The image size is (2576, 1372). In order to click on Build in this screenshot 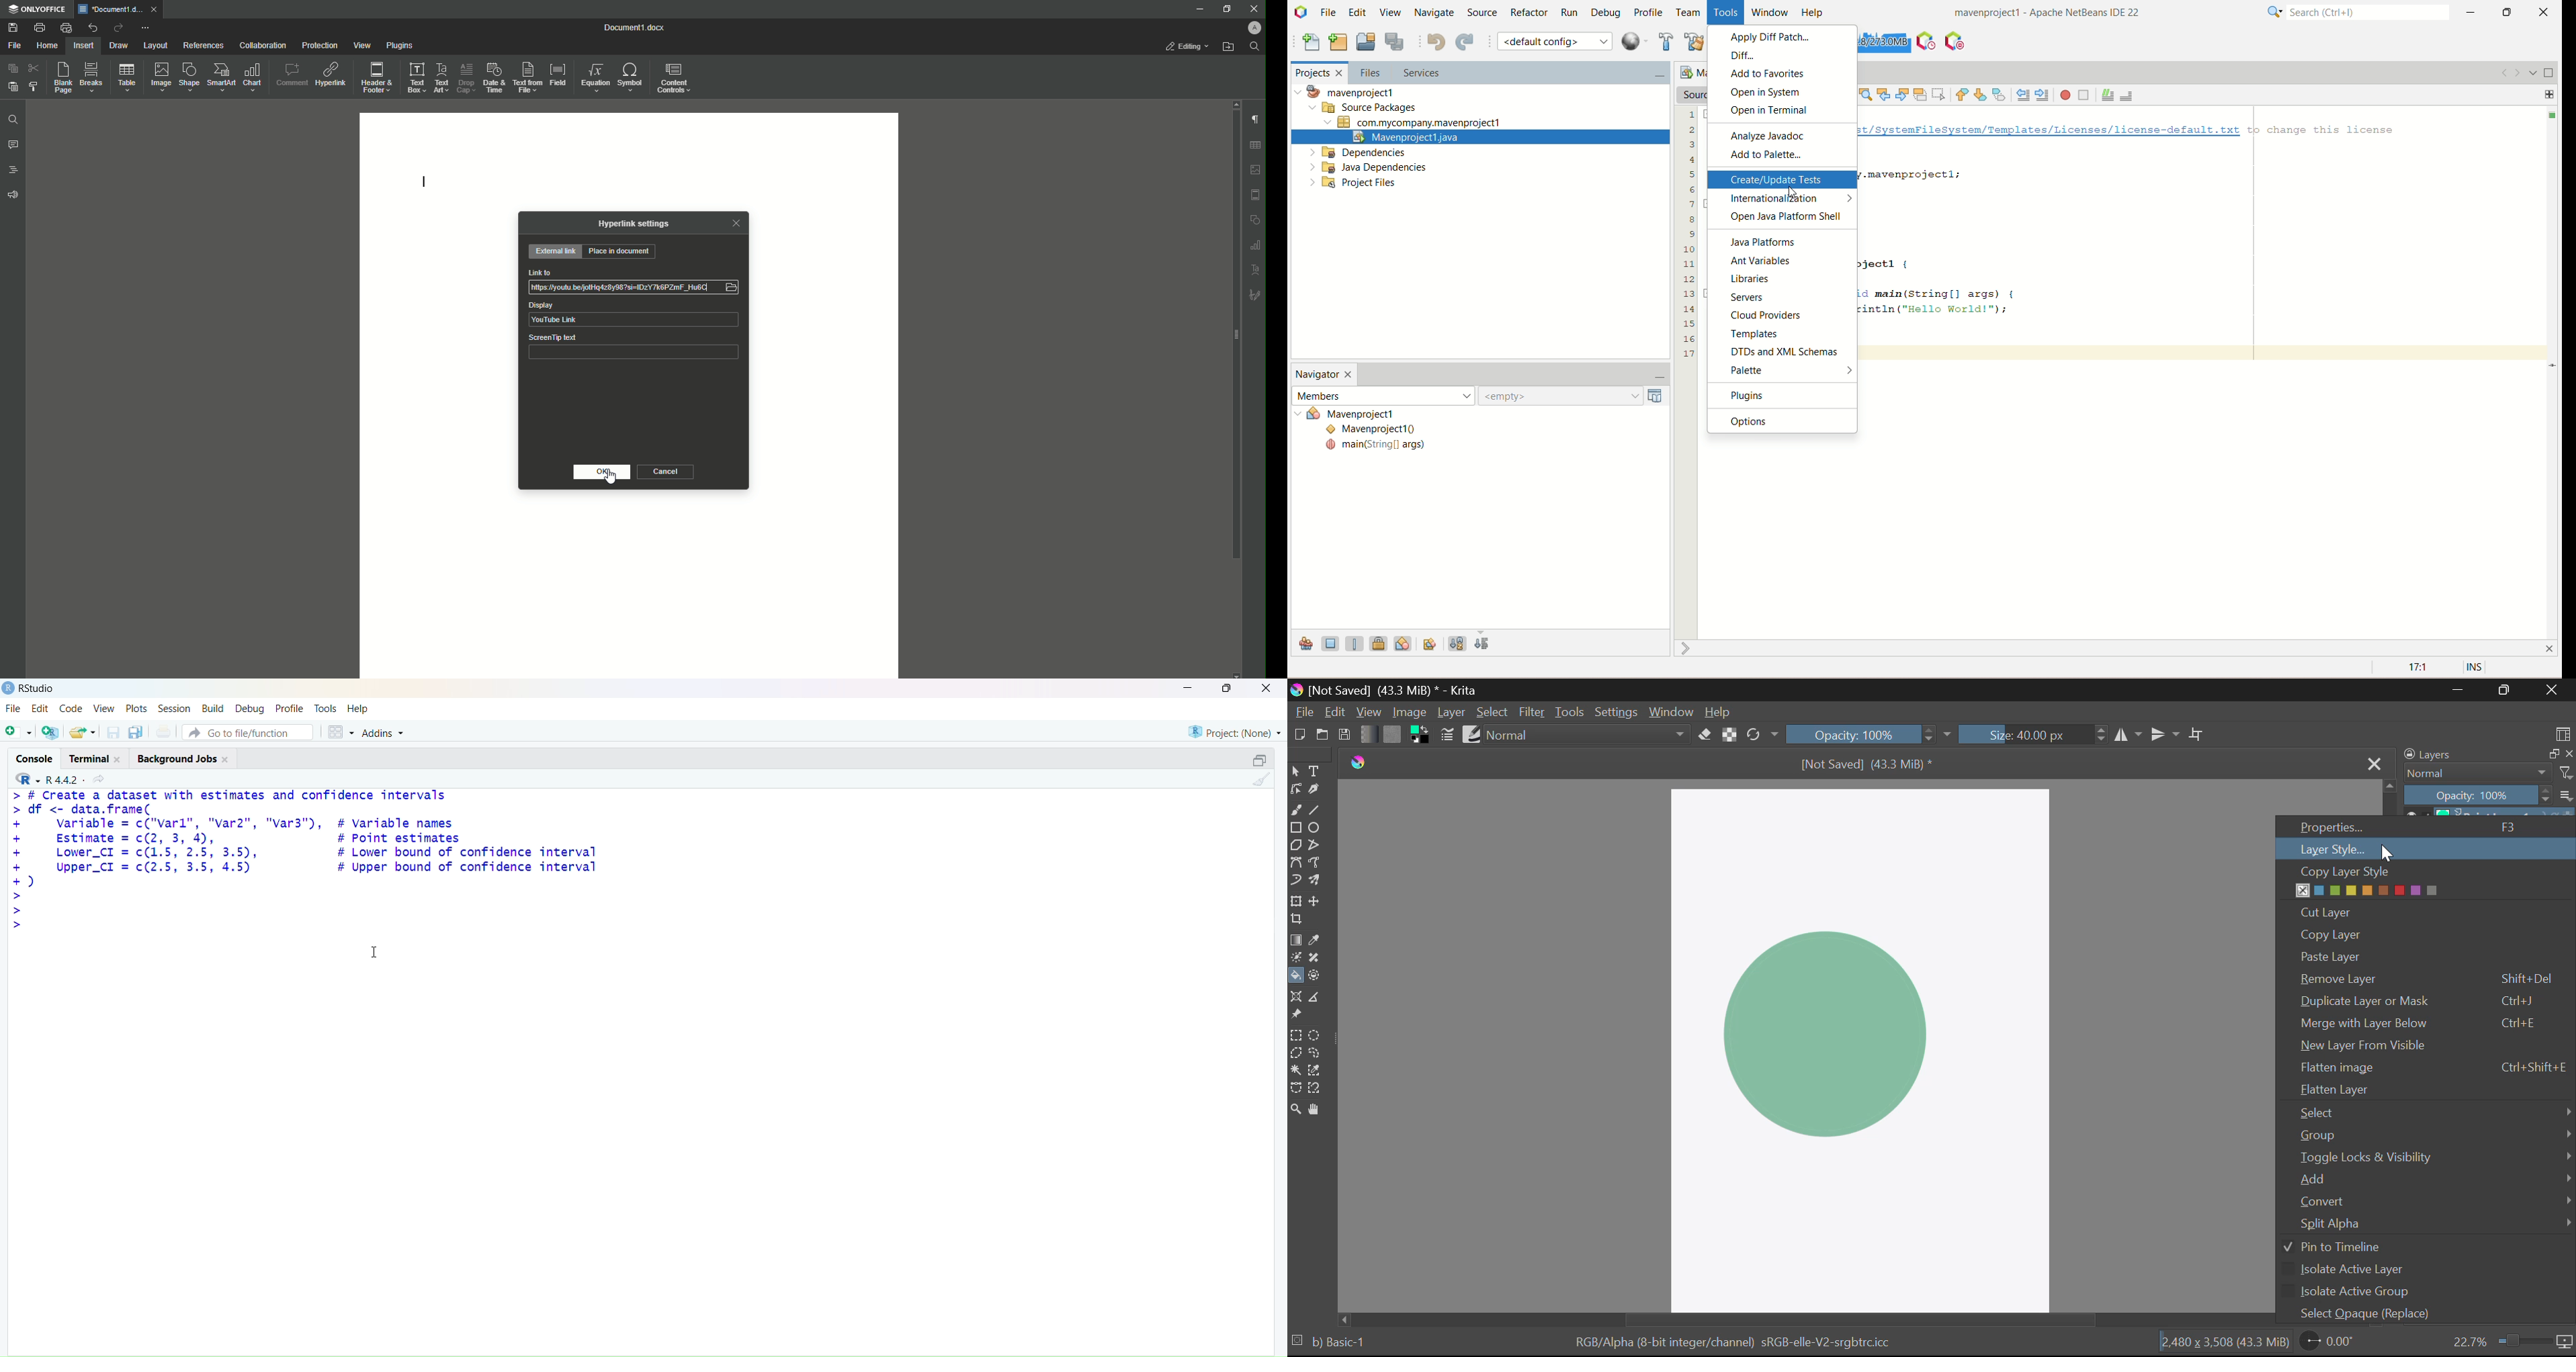, I will do `click(213, 708)`.